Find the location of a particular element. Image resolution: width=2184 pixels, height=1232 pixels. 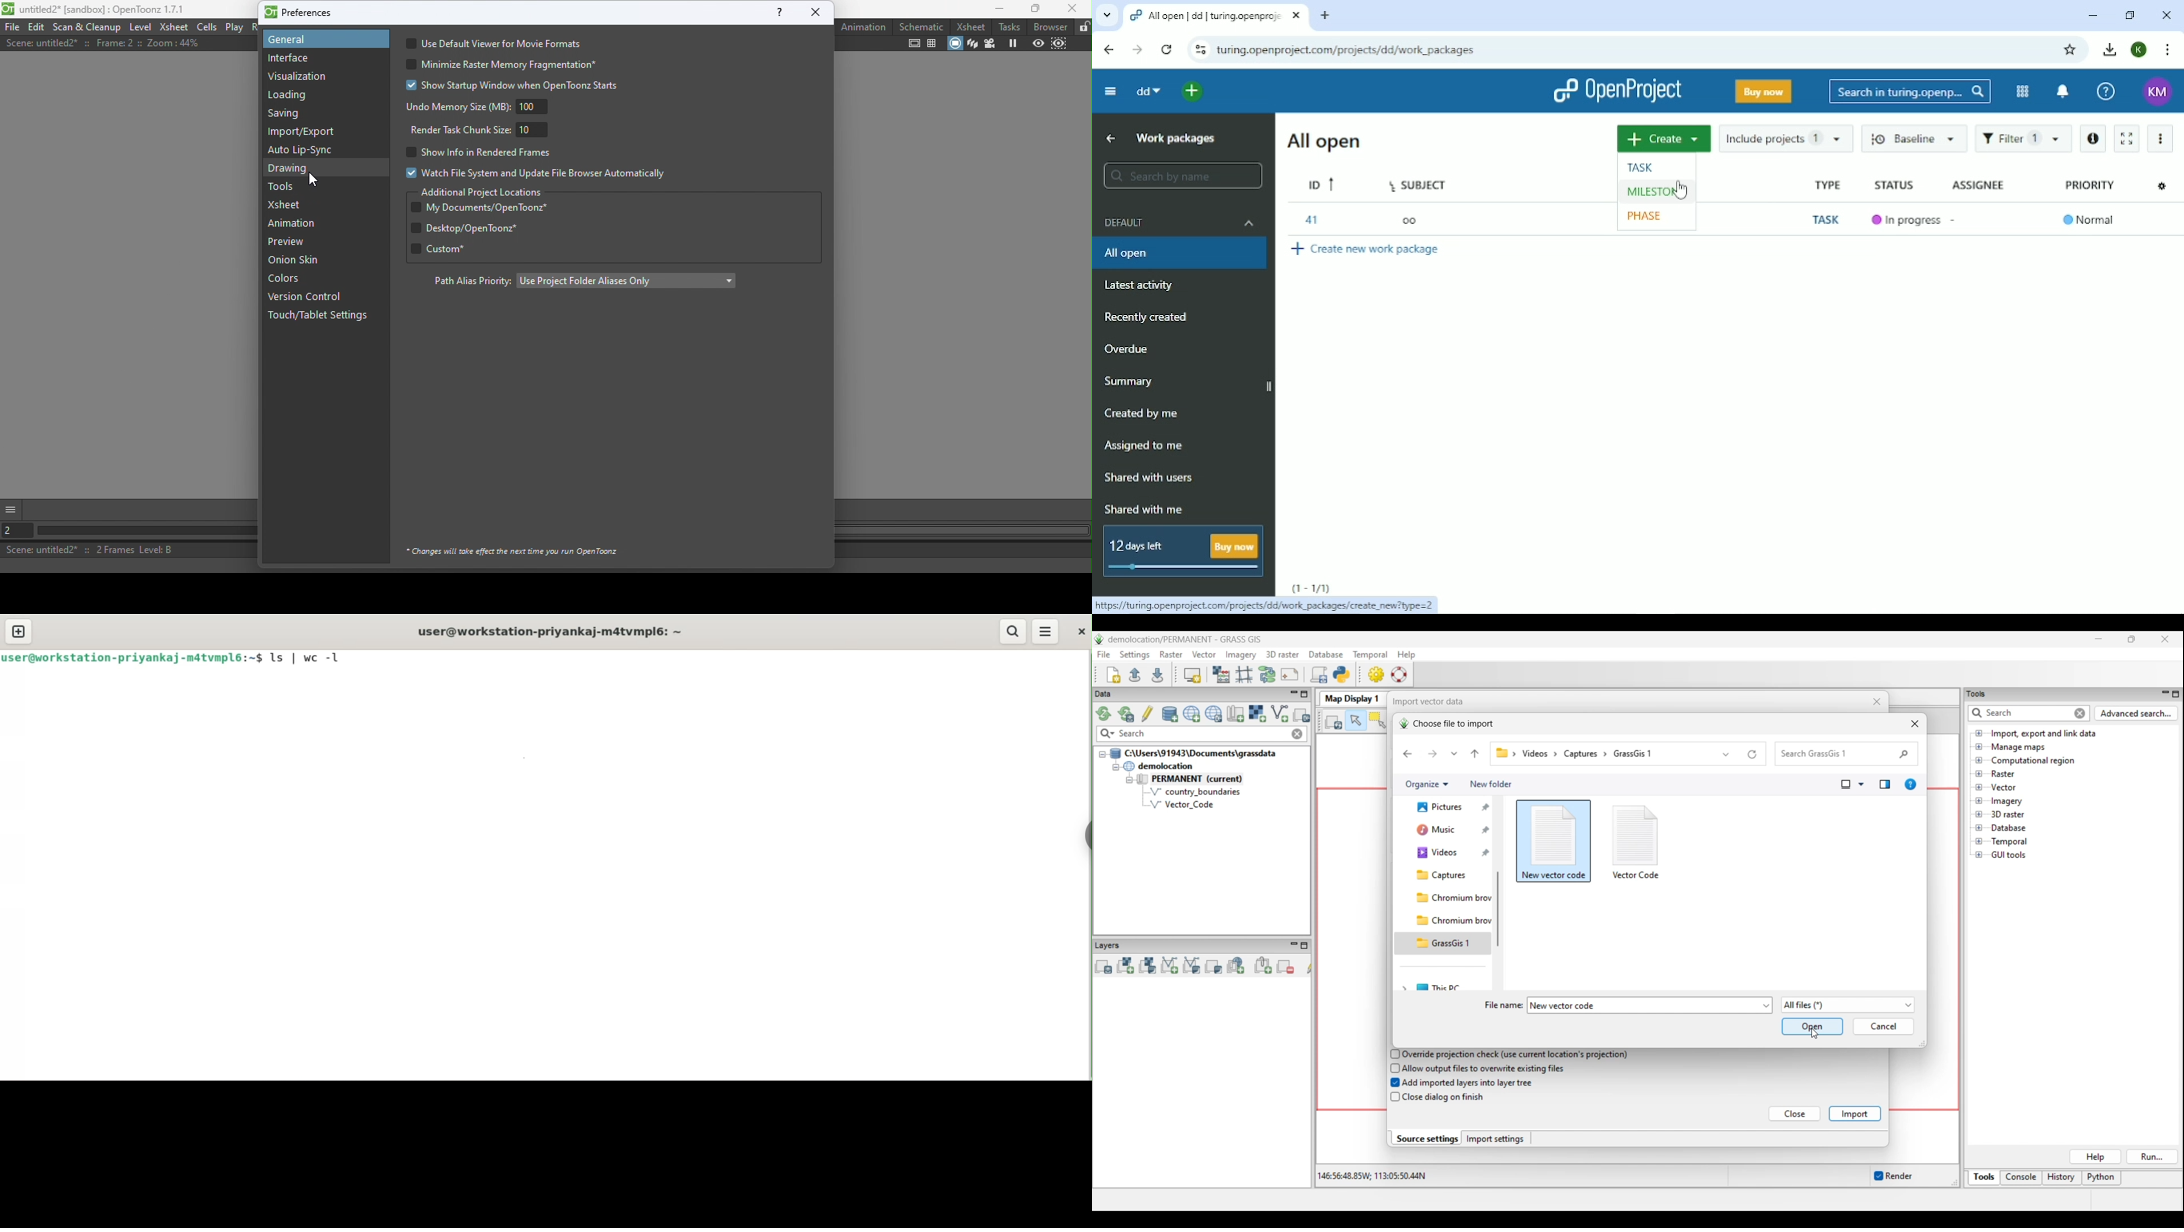

File is located at coordinates (12, 26).